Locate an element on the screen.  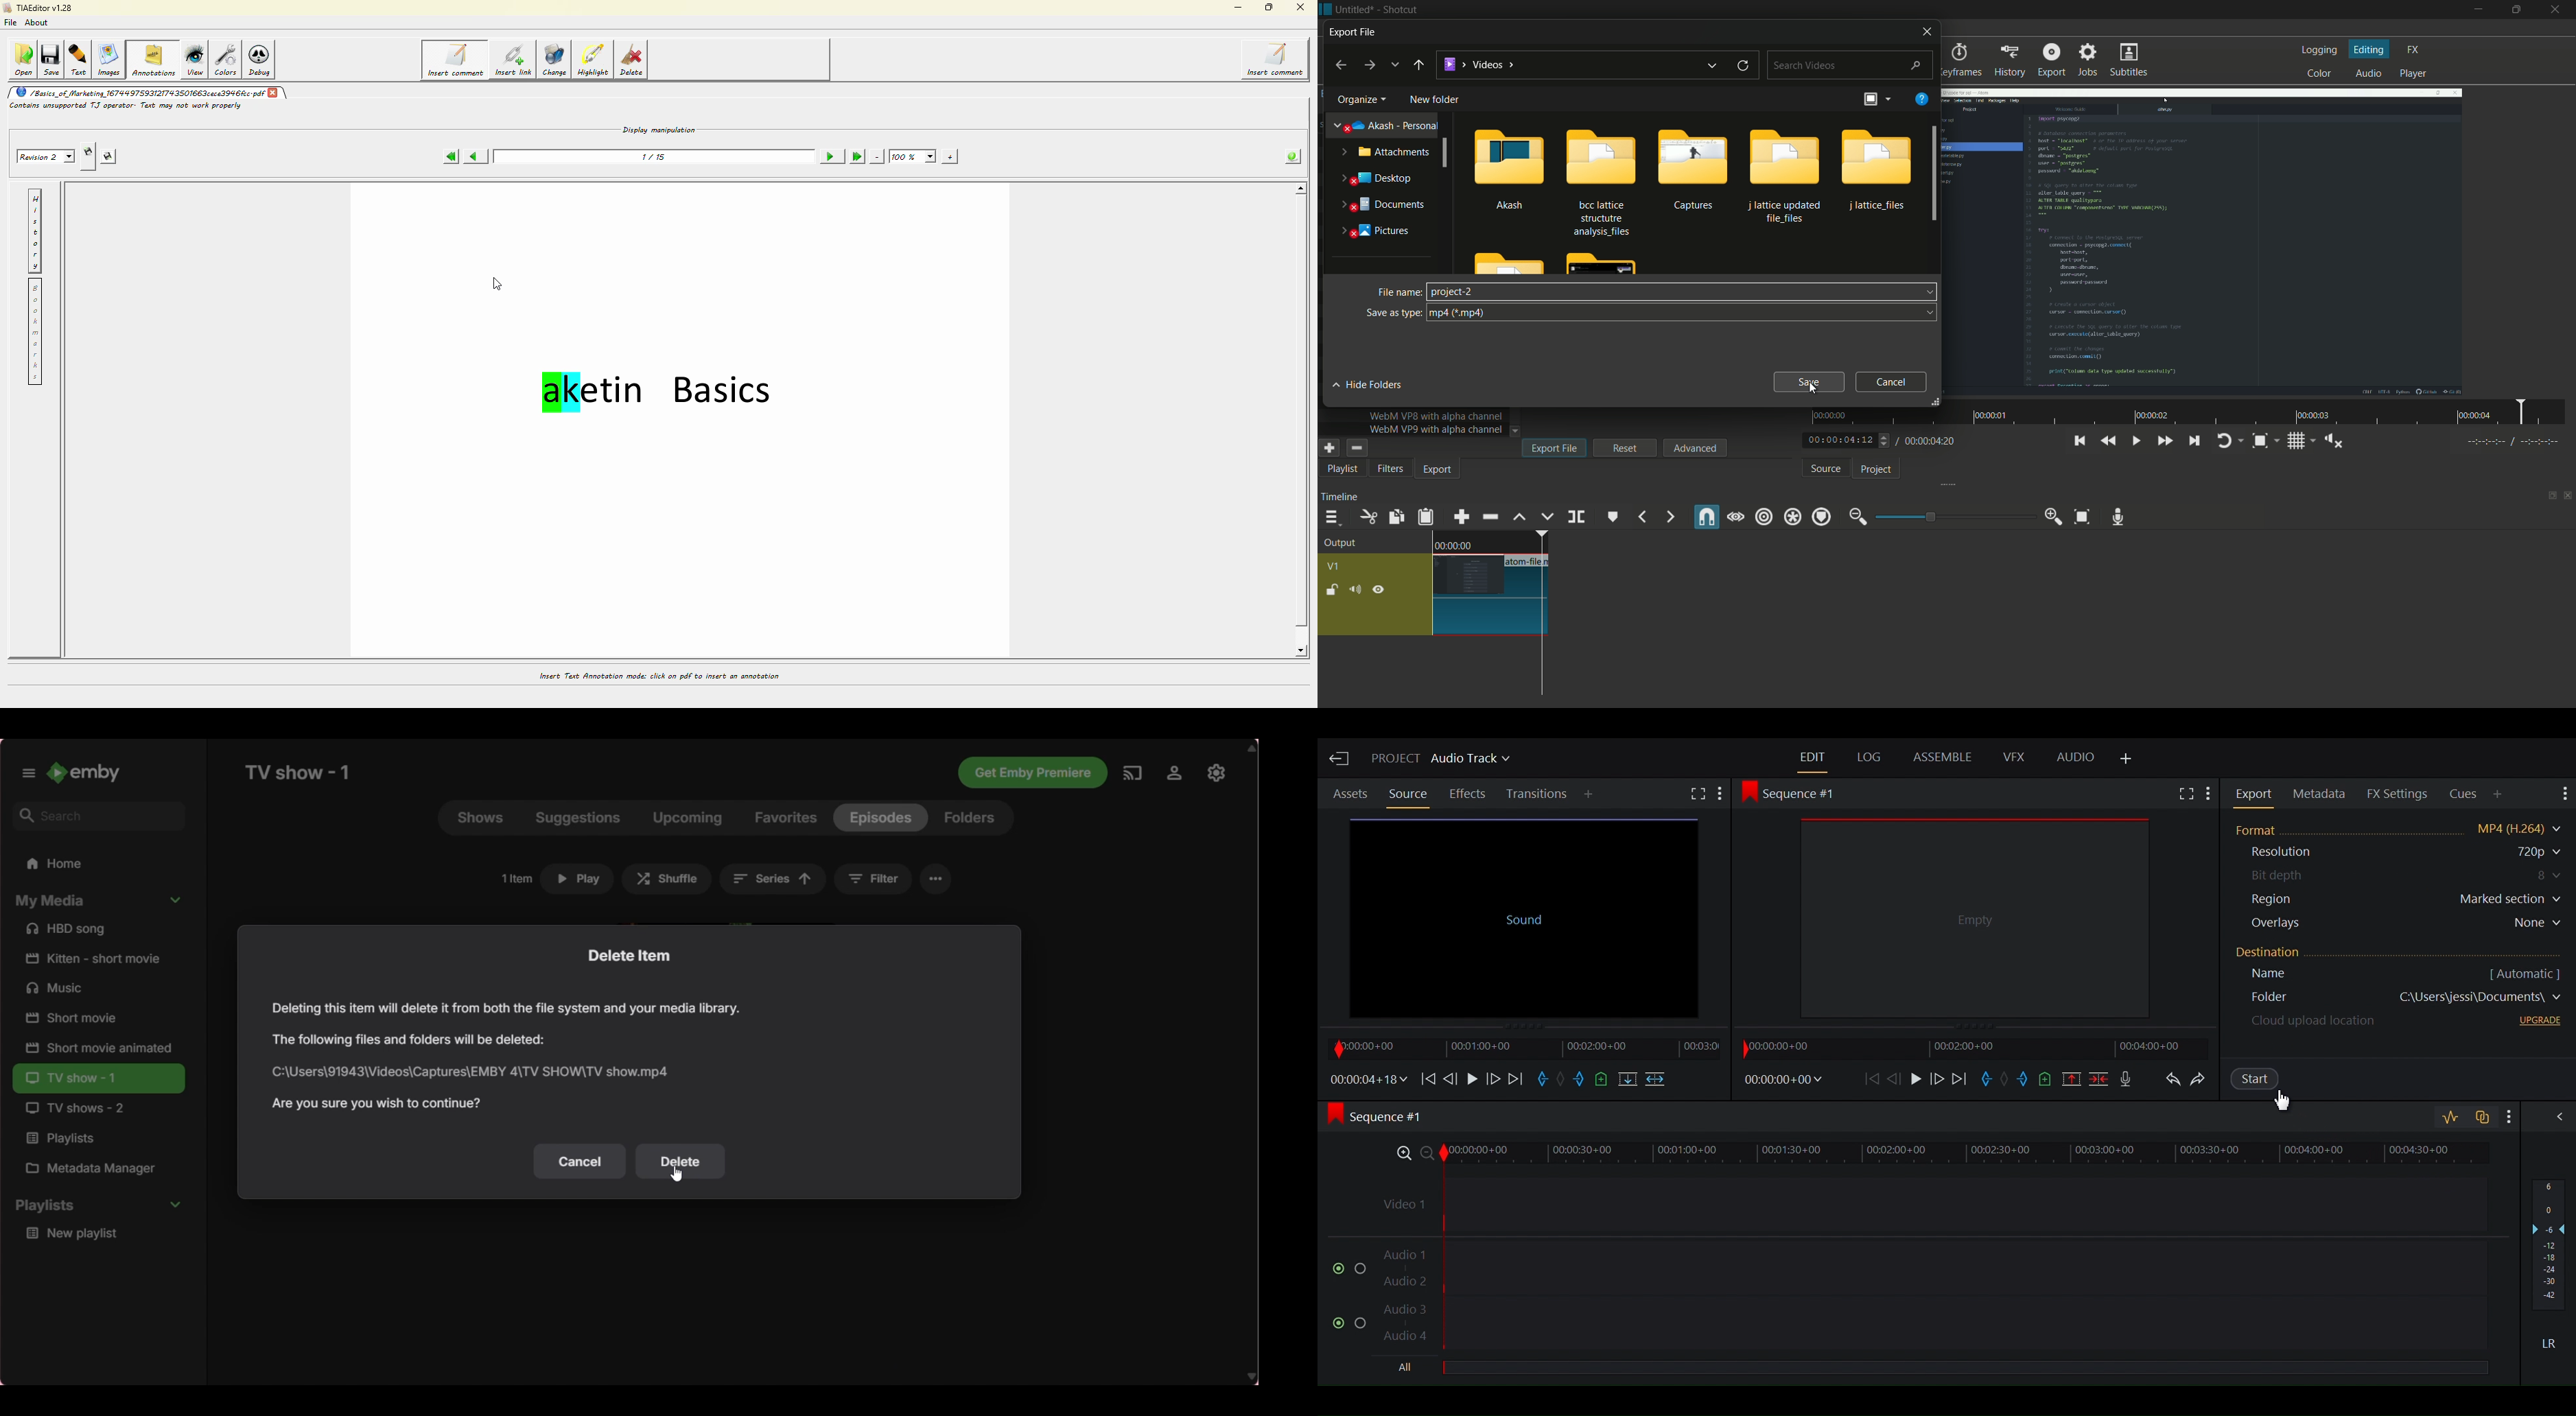
file type dropdown is located at coordinates (1681, 313).